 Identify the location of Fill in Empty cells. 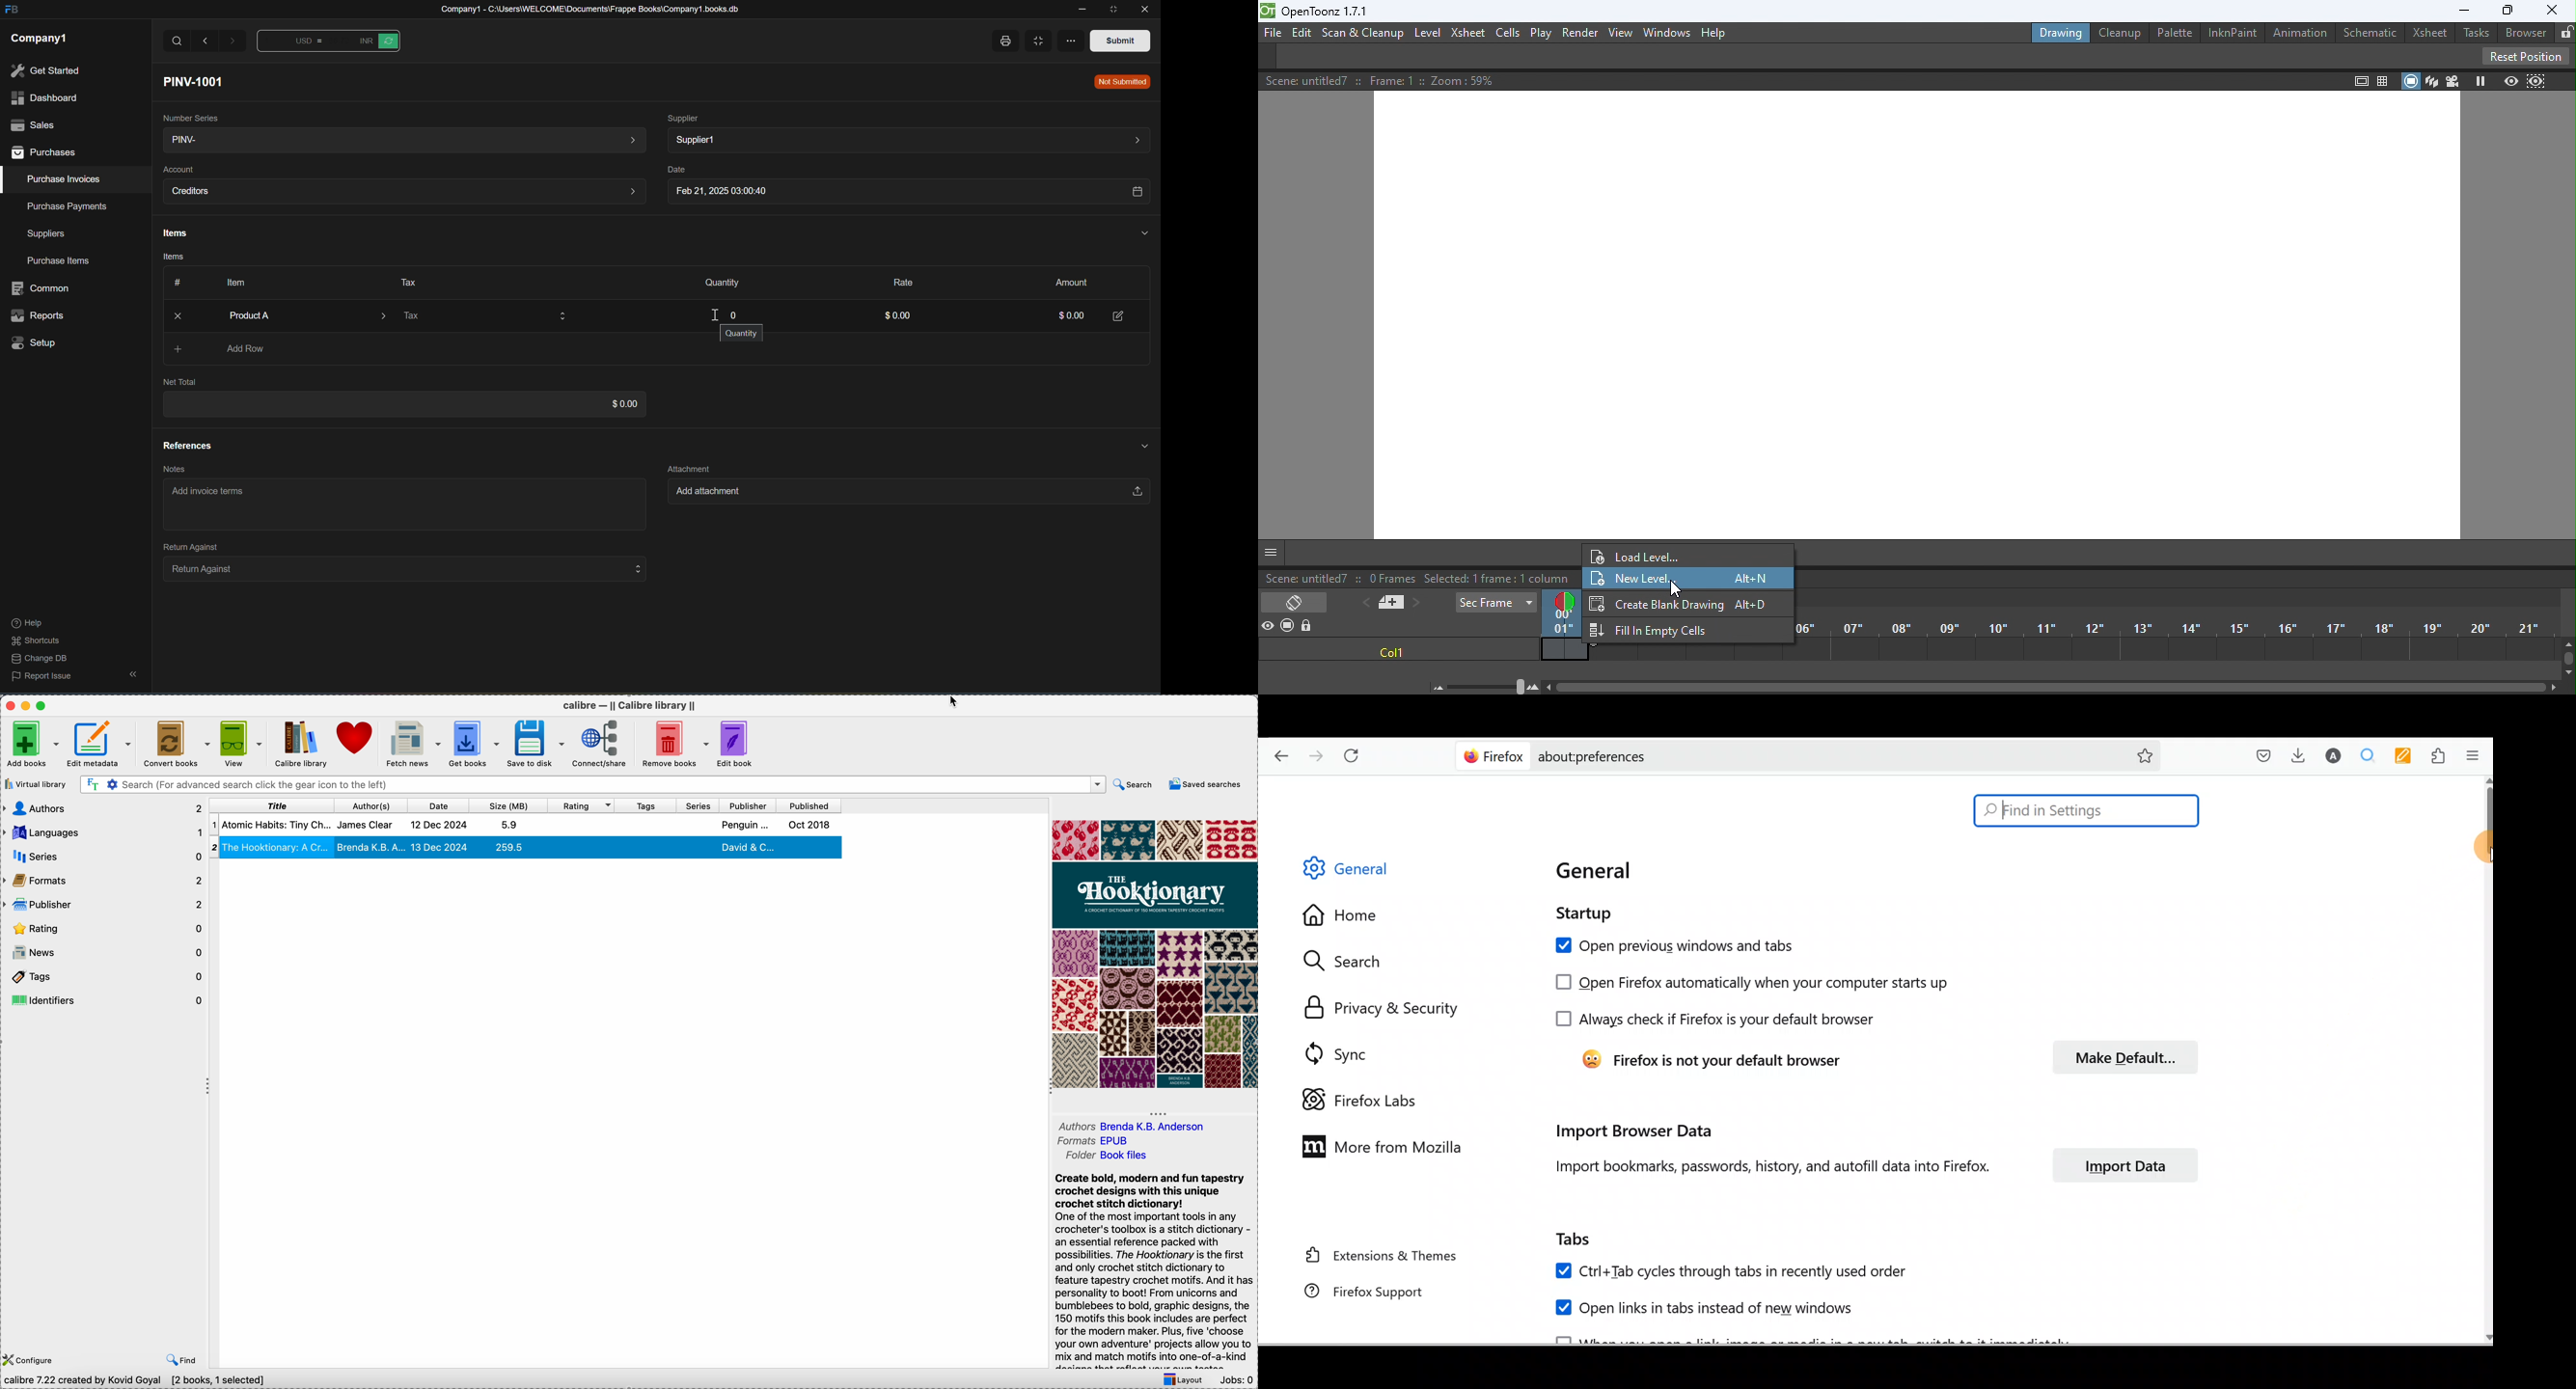
(1660, 630).